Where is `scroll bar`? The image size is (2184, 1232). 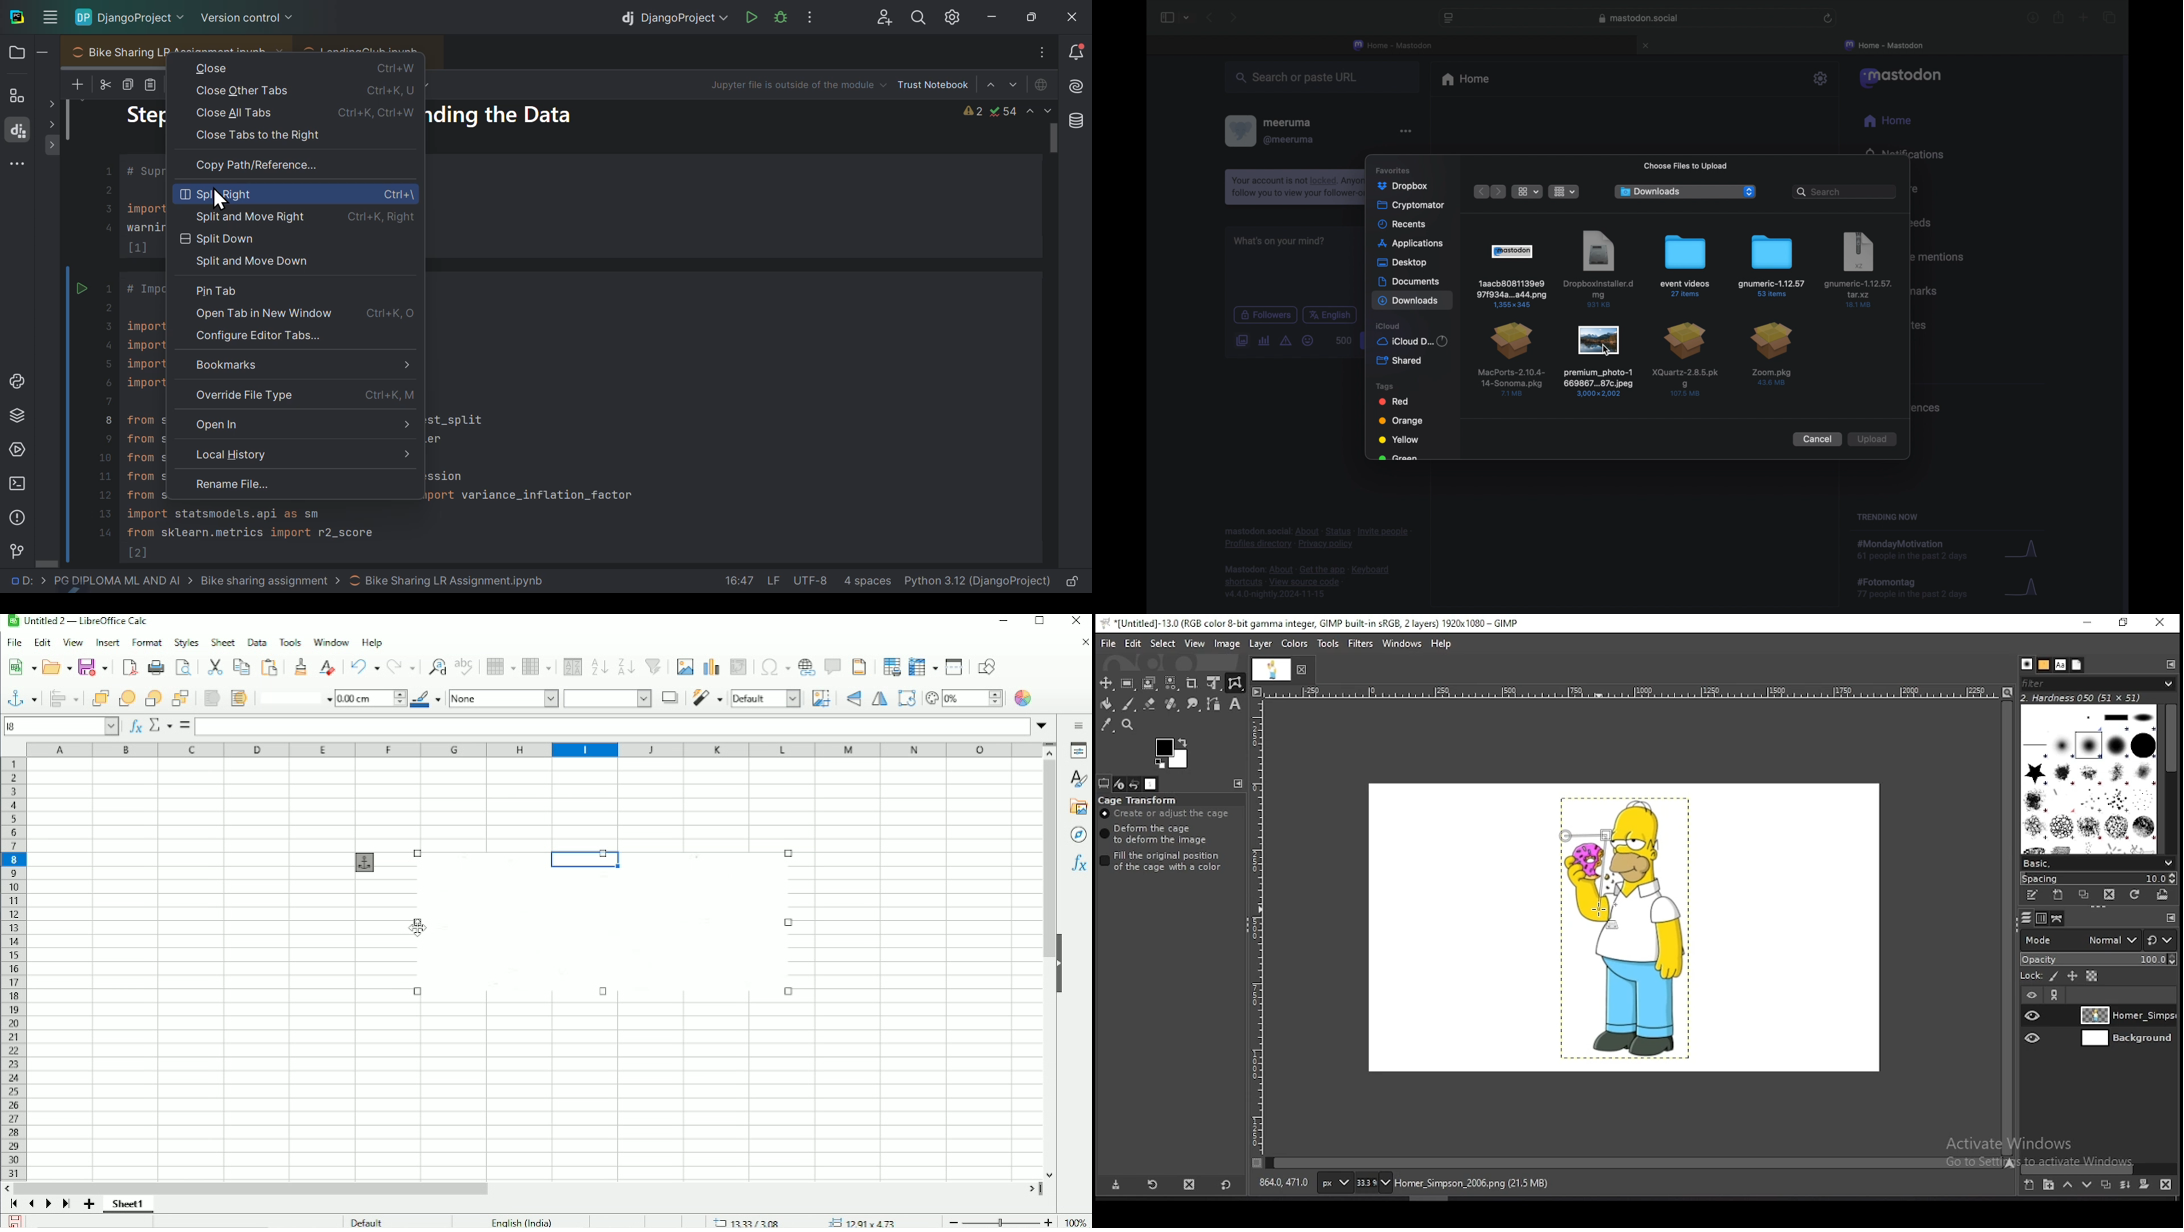
scroll bar is located at coordinates (2006, 927).